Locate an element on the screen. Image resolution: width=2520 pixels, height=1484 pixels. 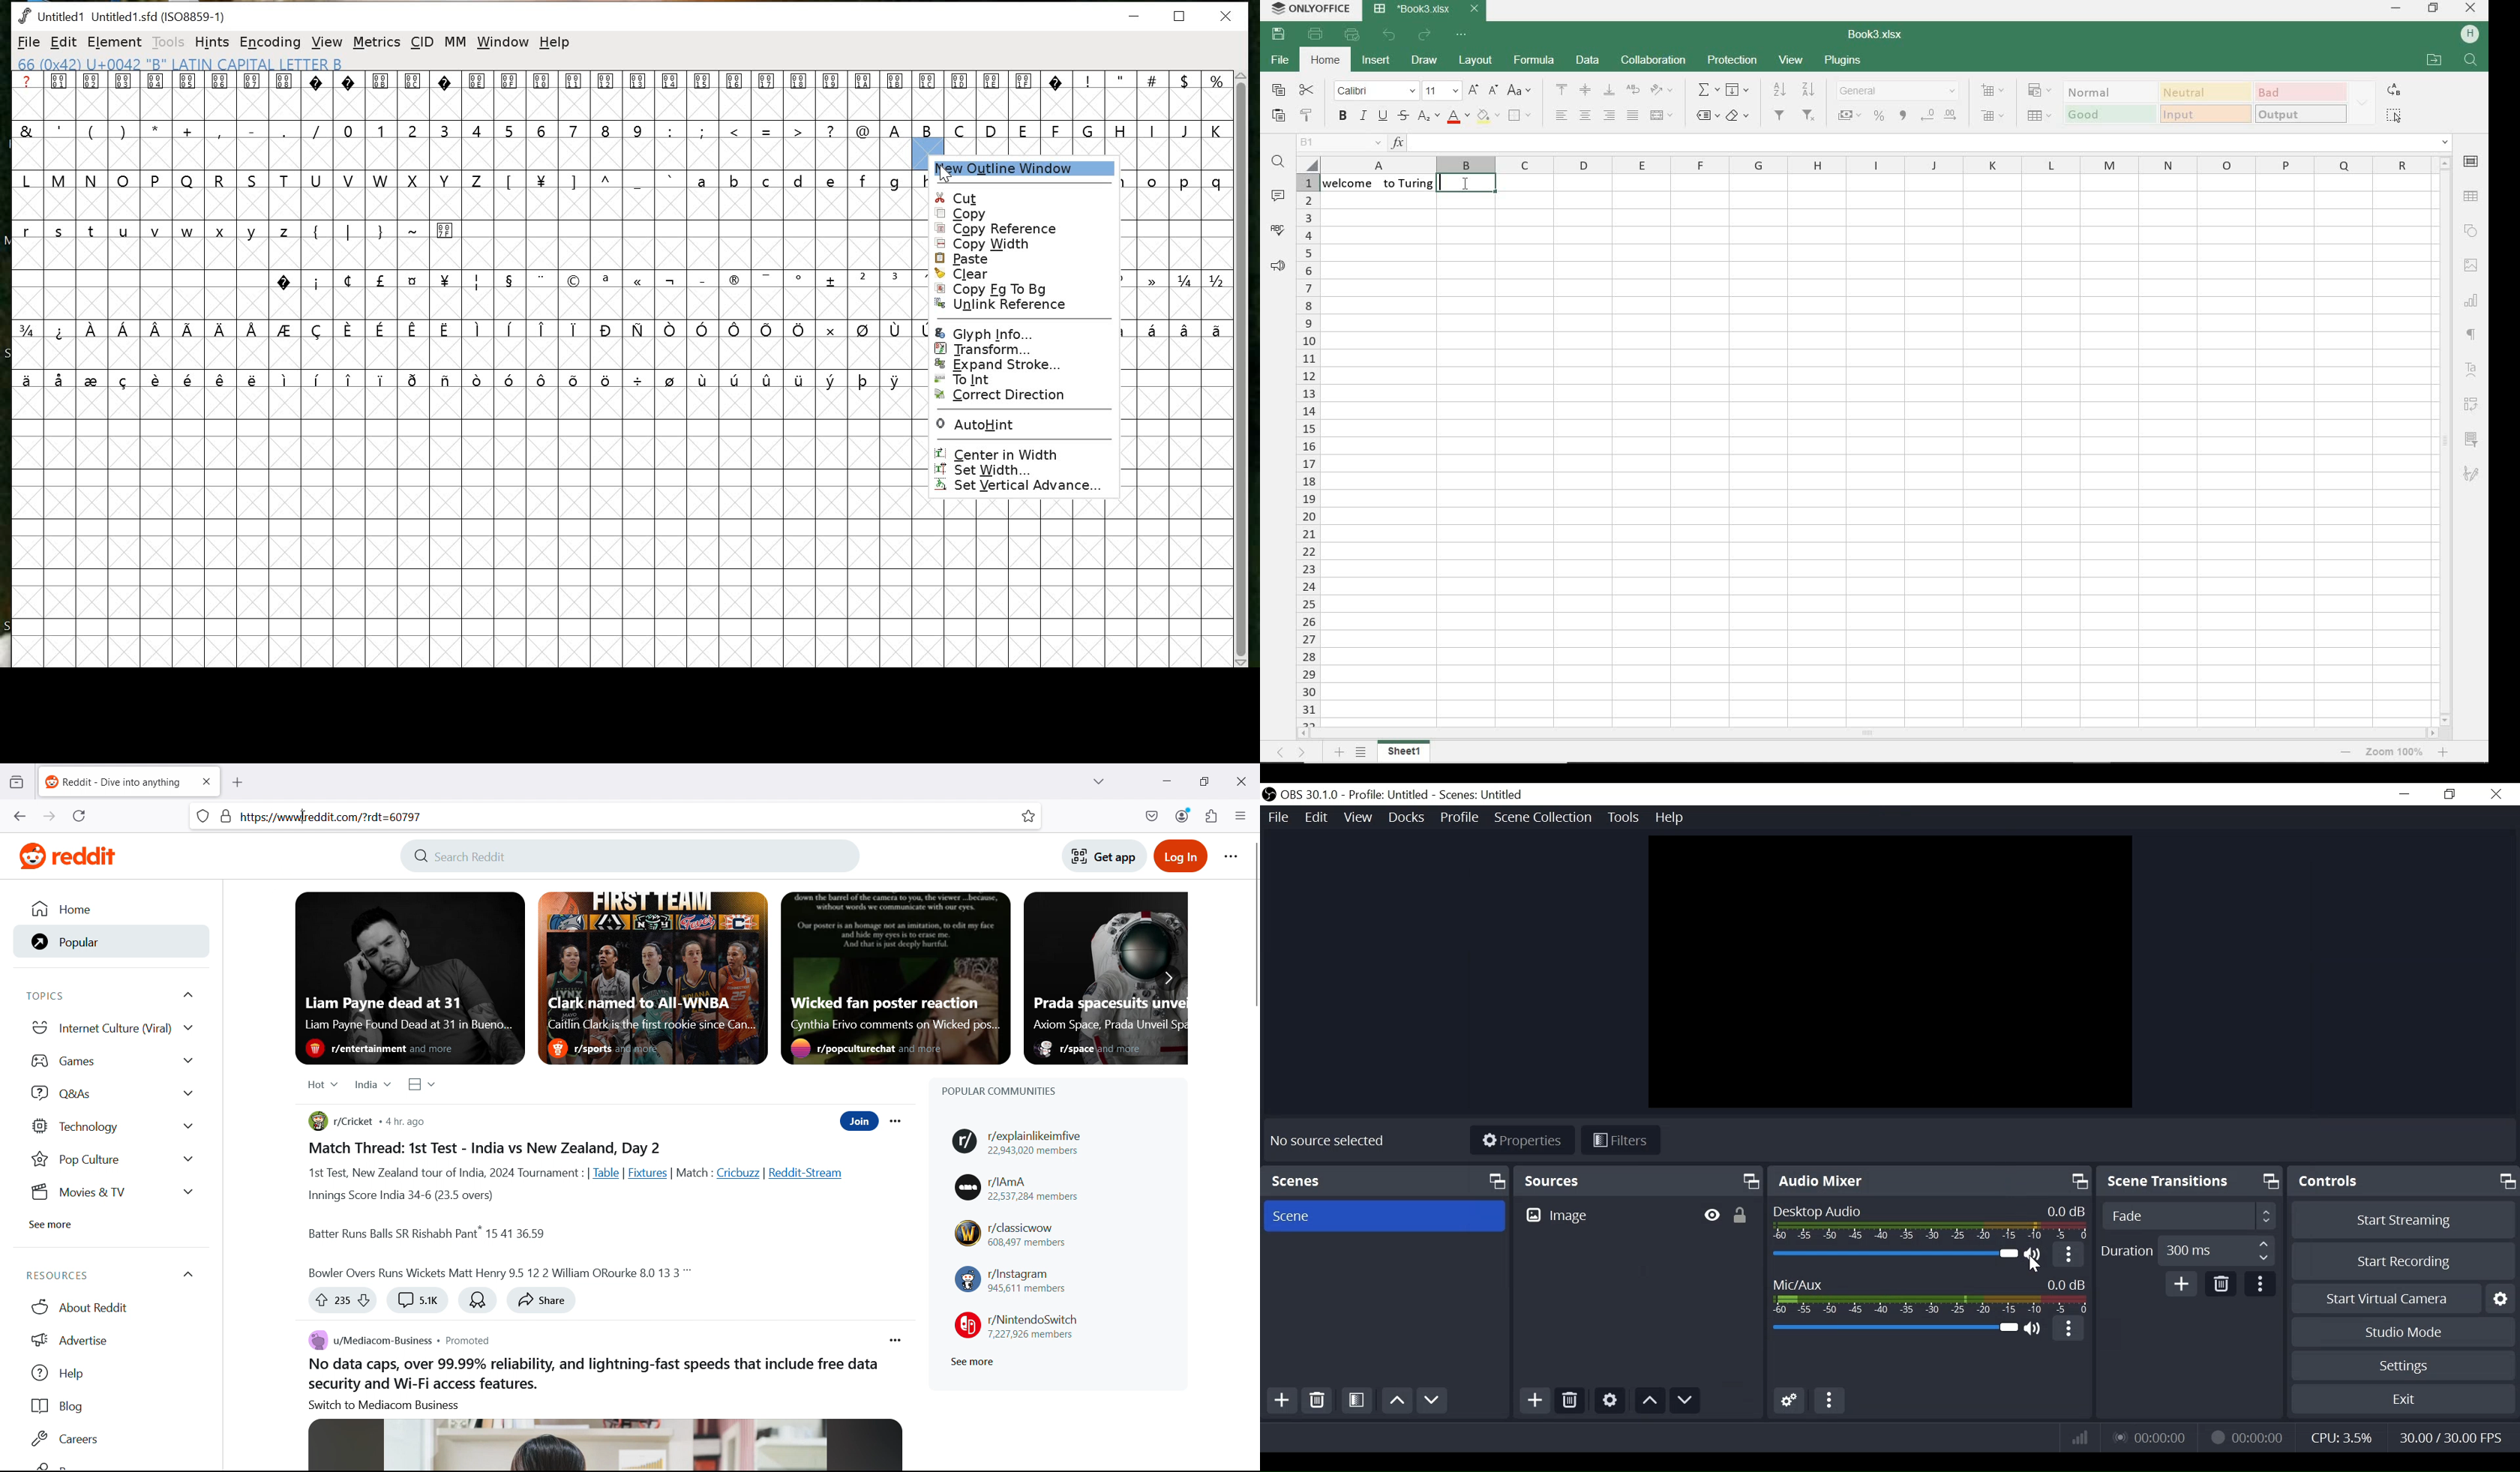
underline is located at coordinates (1384, 117).